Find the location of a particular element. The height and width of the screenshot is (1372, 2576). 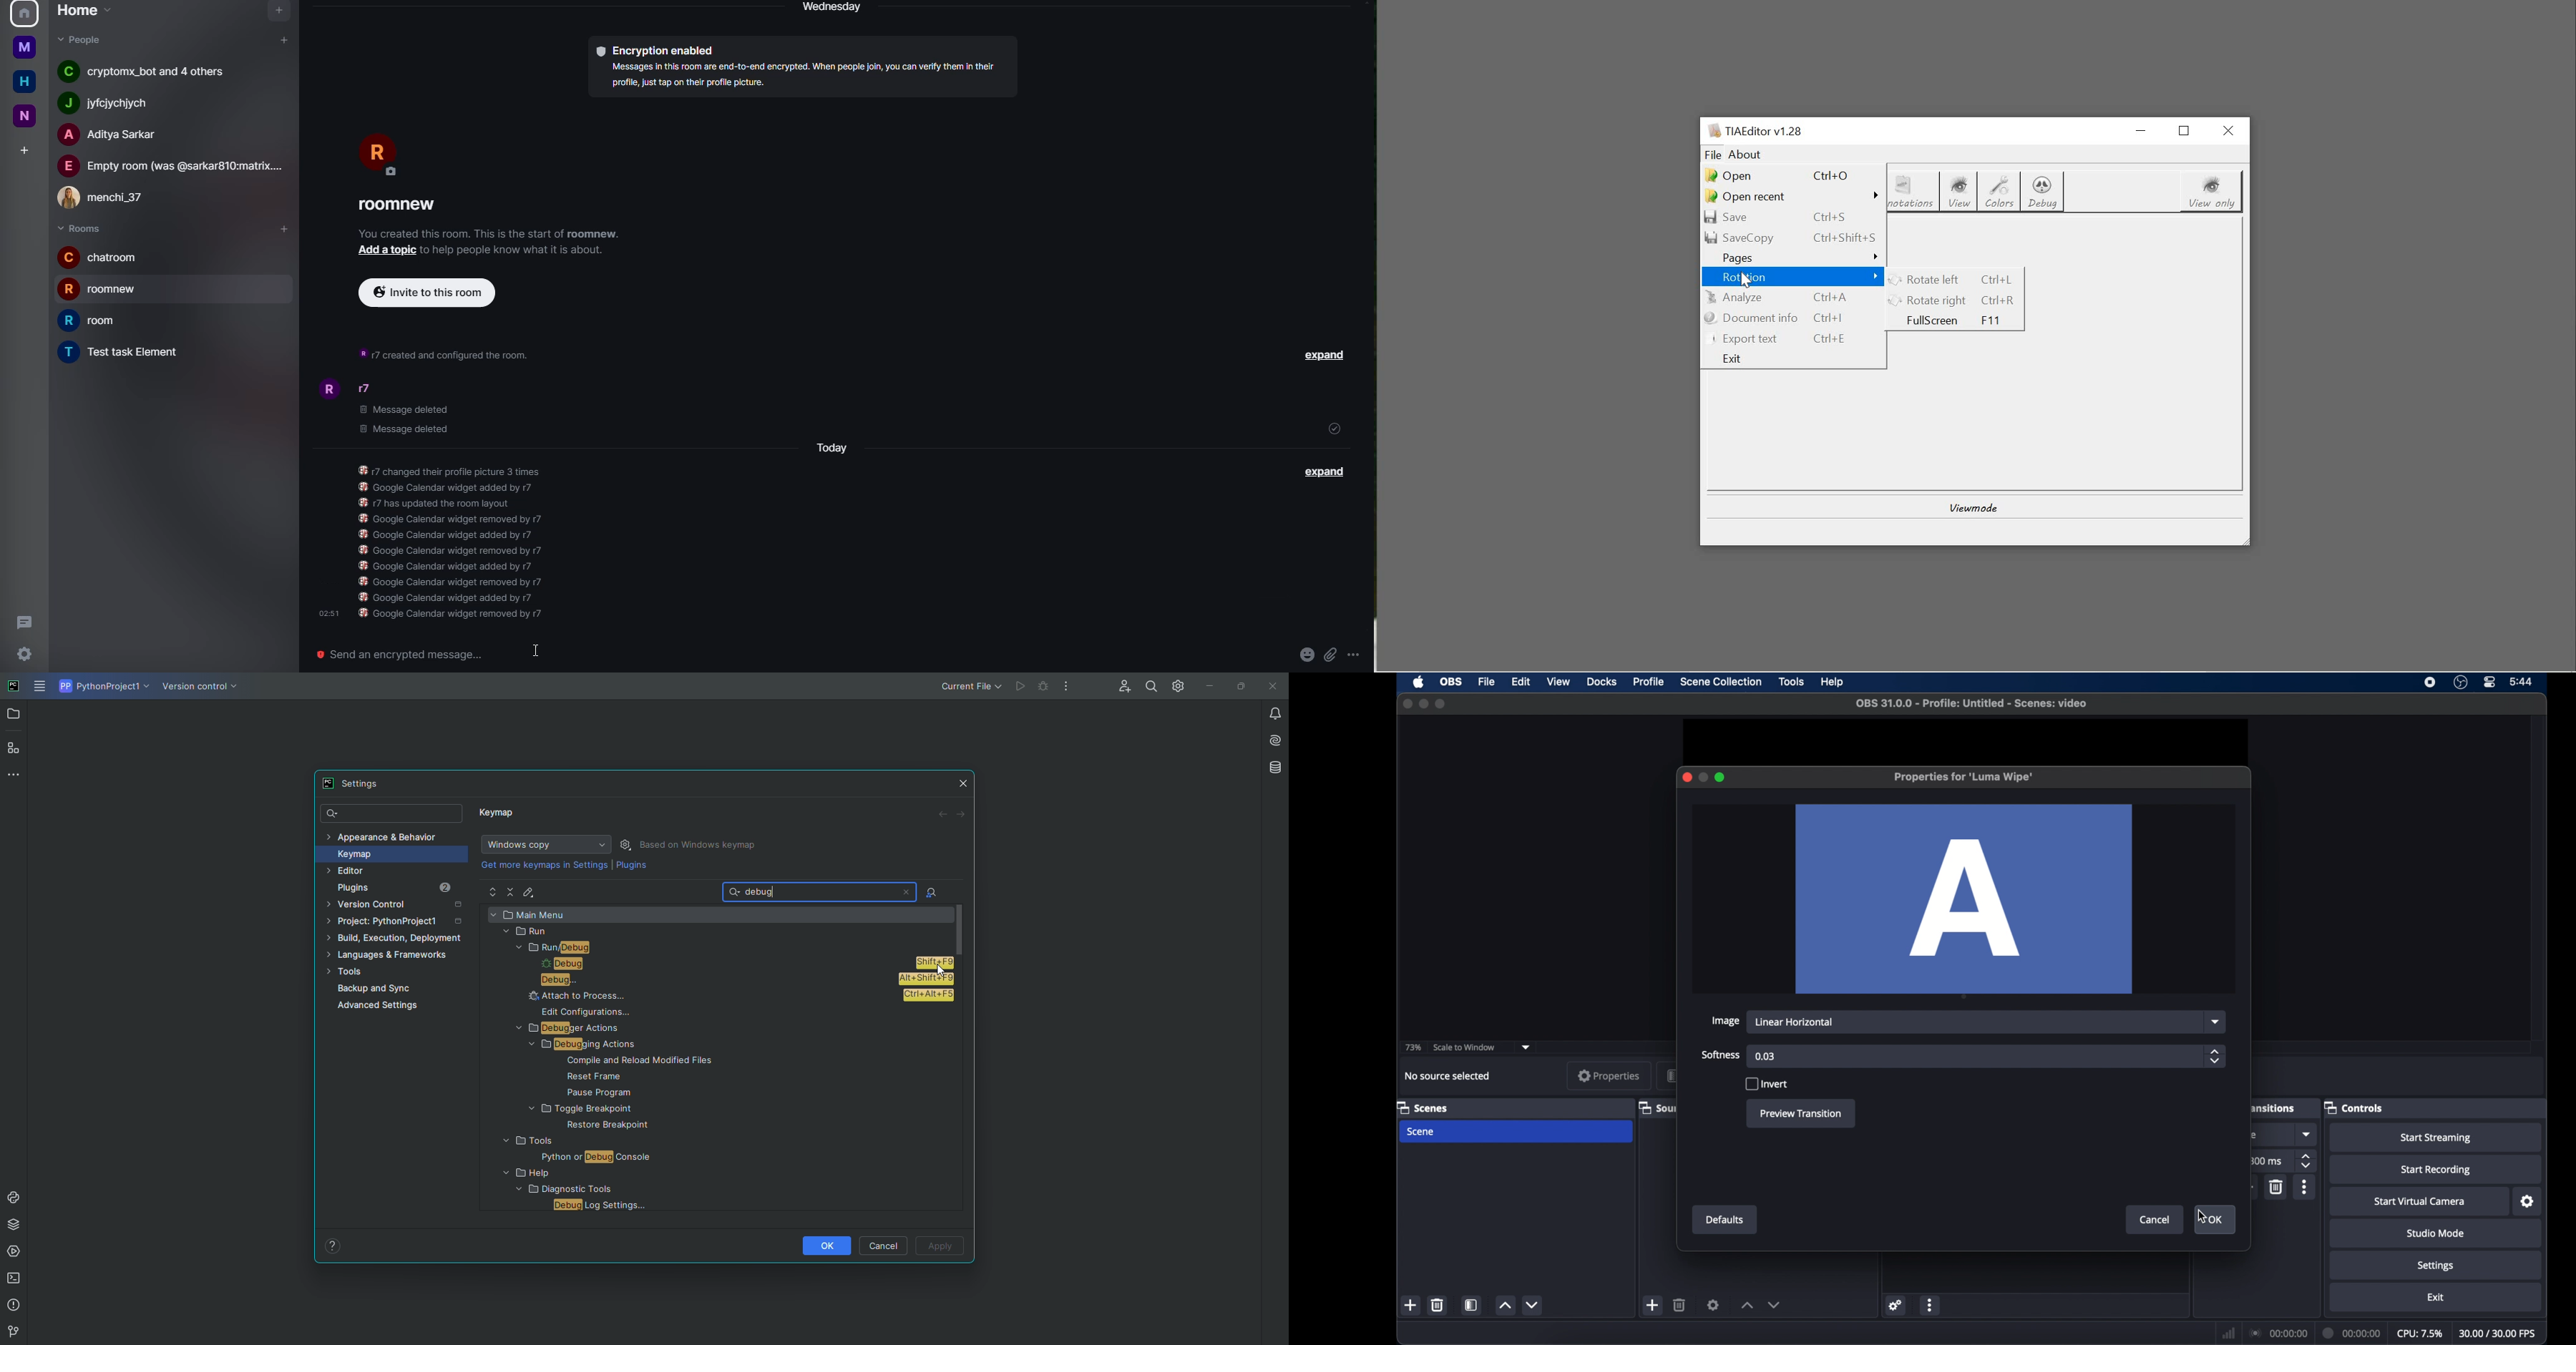

A is located at coordinates (1965, 899).